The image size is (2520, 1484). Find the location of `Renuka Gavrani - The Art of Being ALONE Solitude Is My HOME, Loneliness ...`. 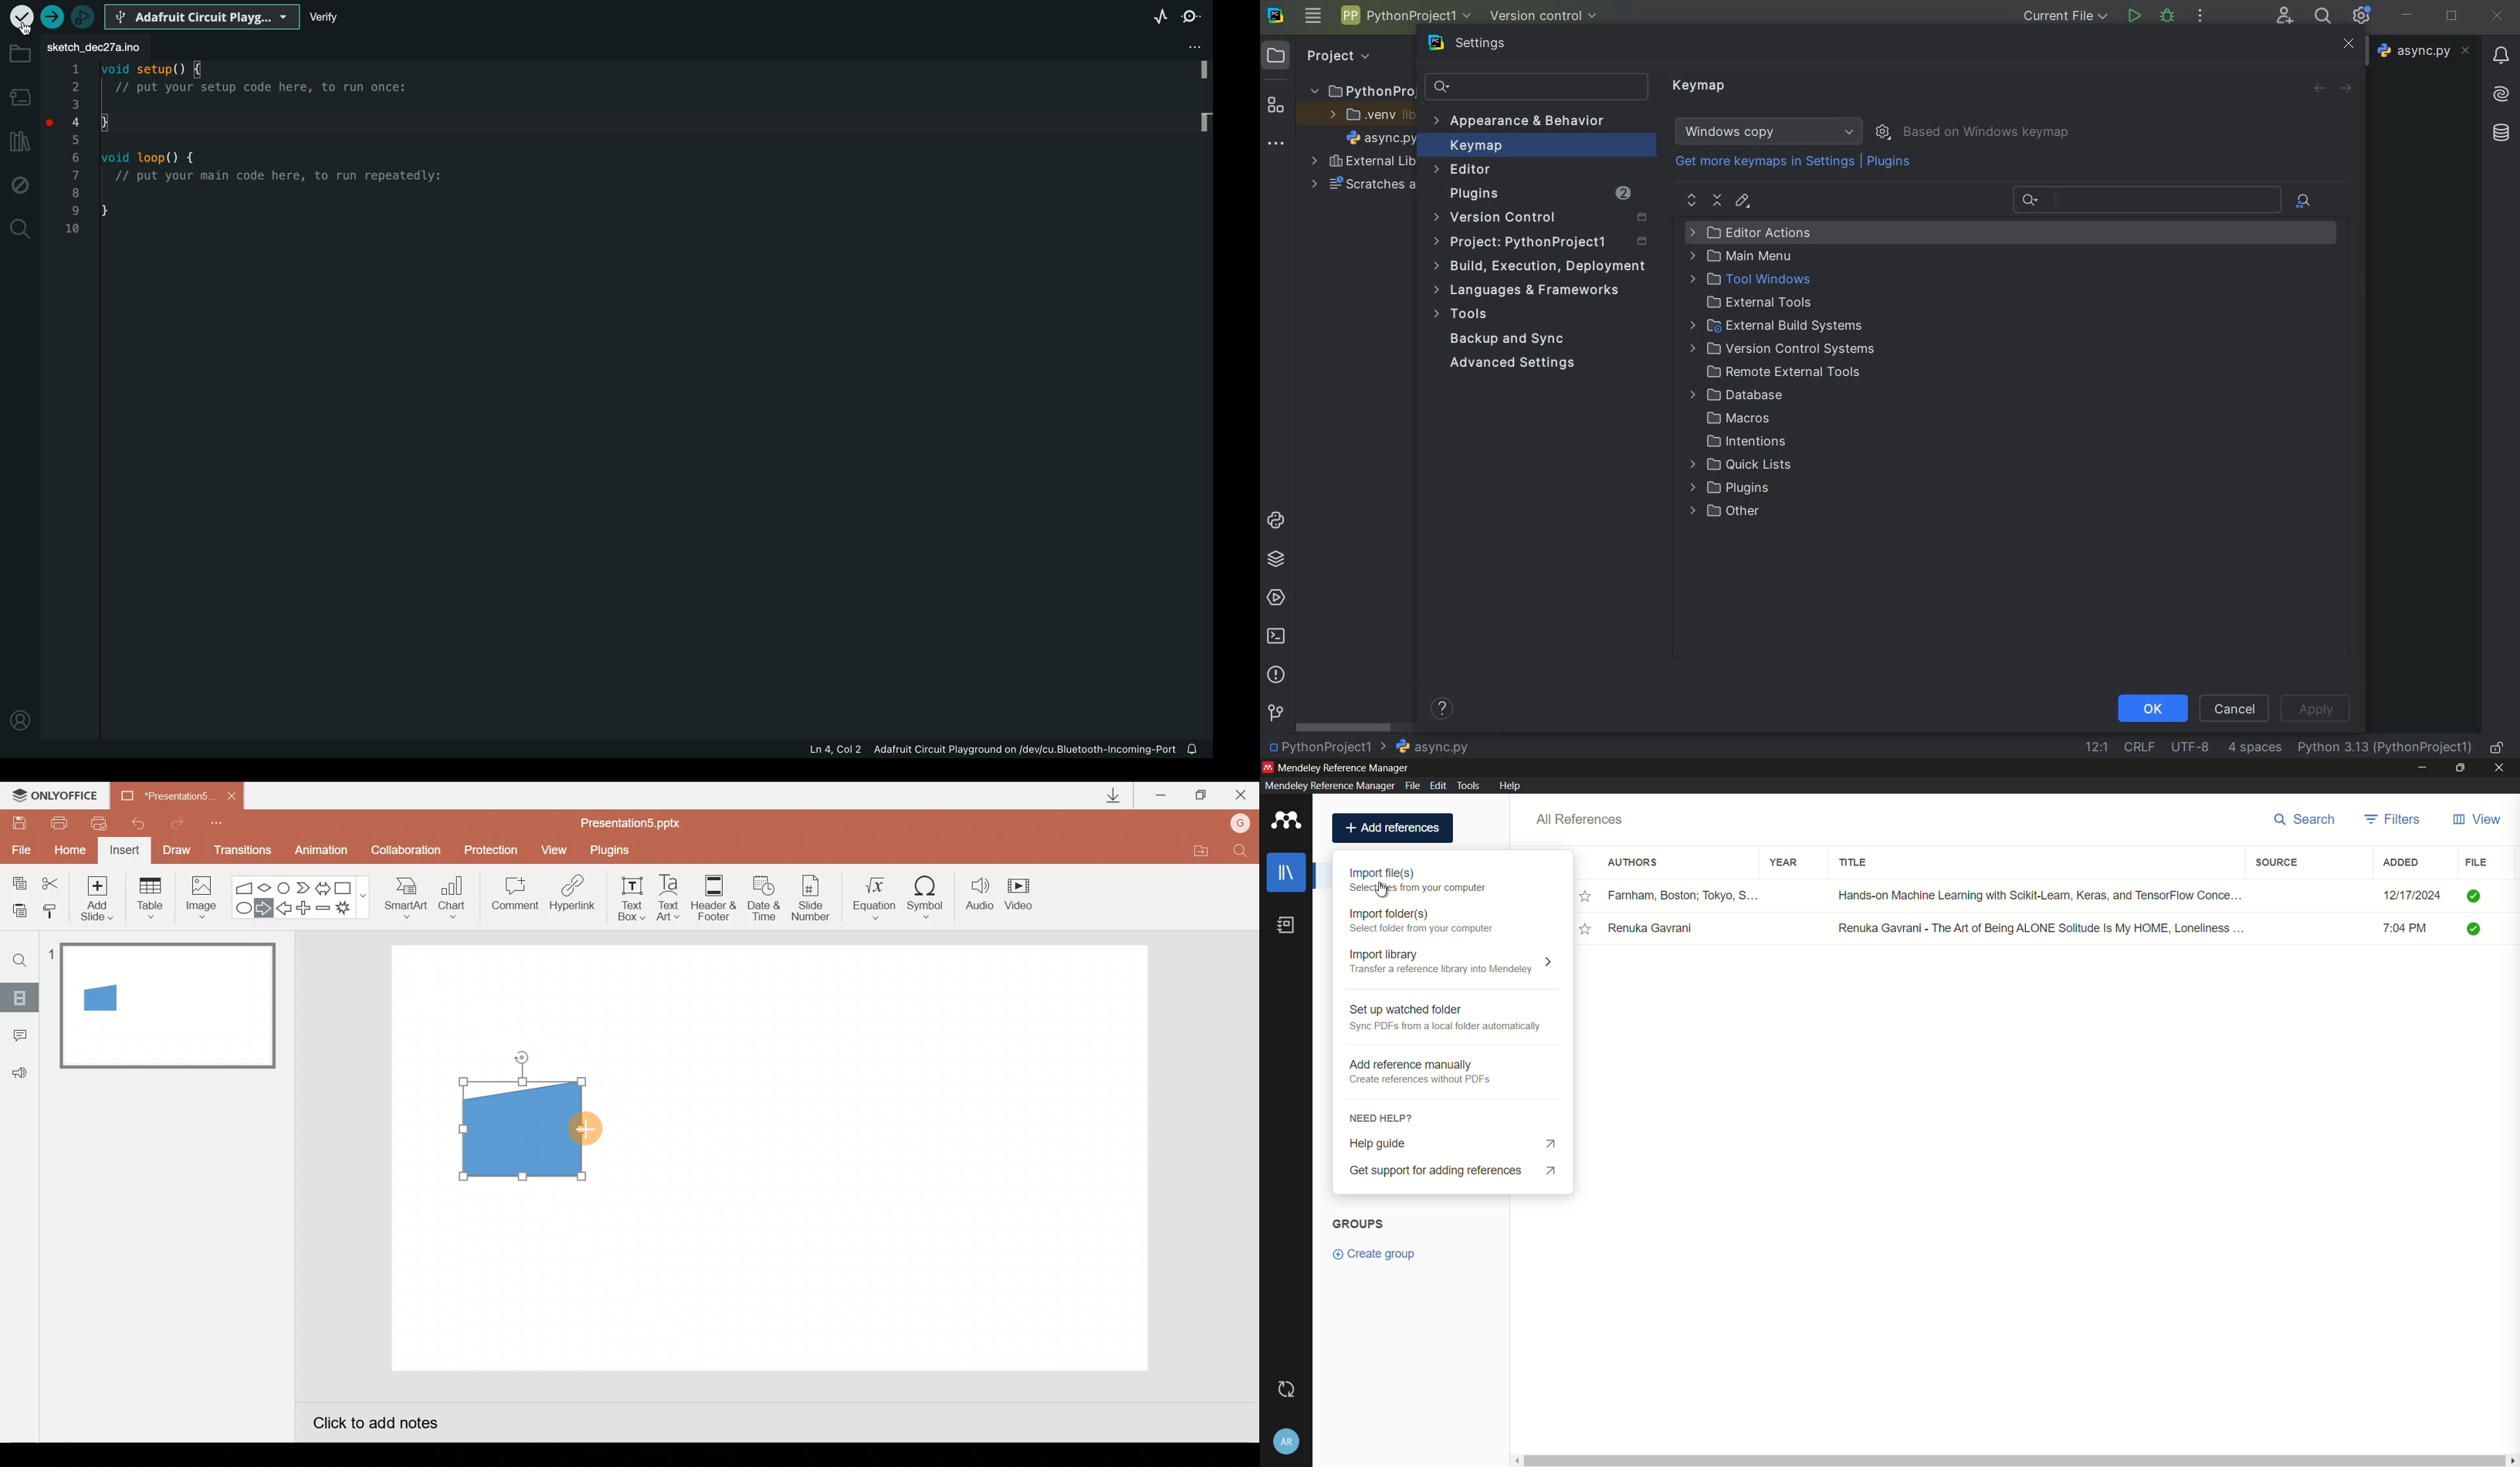

Renuka Gavrani - The Art of Being ALONE Solitude Is My HOME, Loneliness ... is located at coordinates (2042, 928).